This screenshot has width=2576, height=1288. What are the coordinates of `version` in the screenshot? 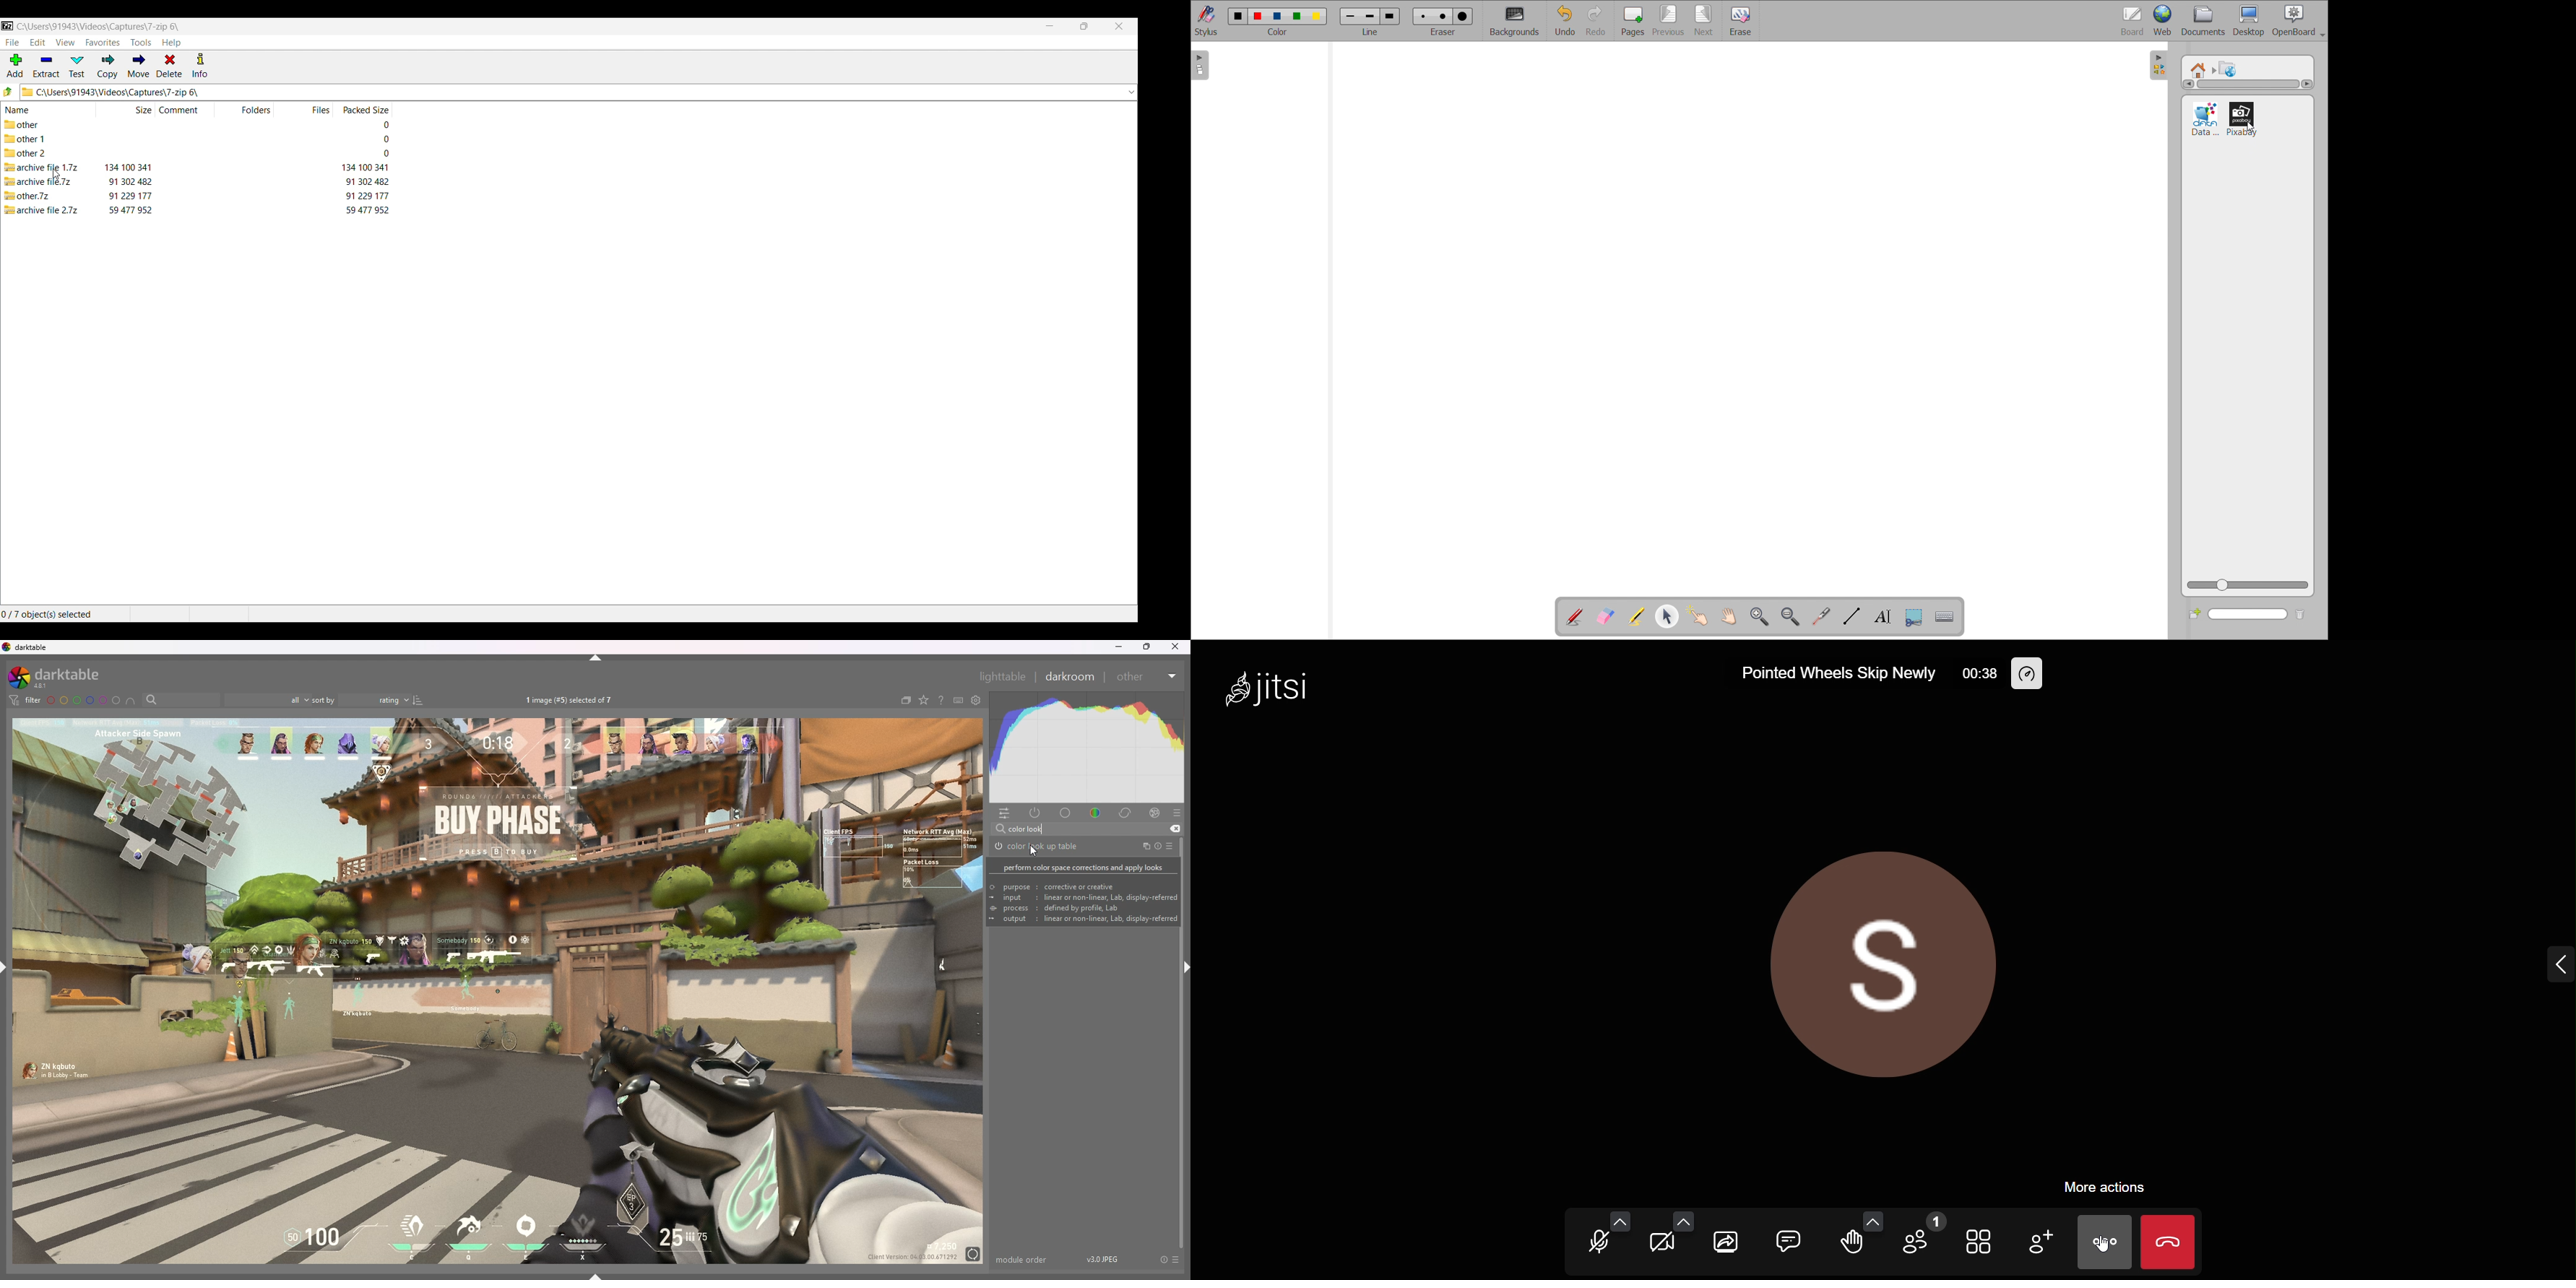 It's located at (1103, 1259).